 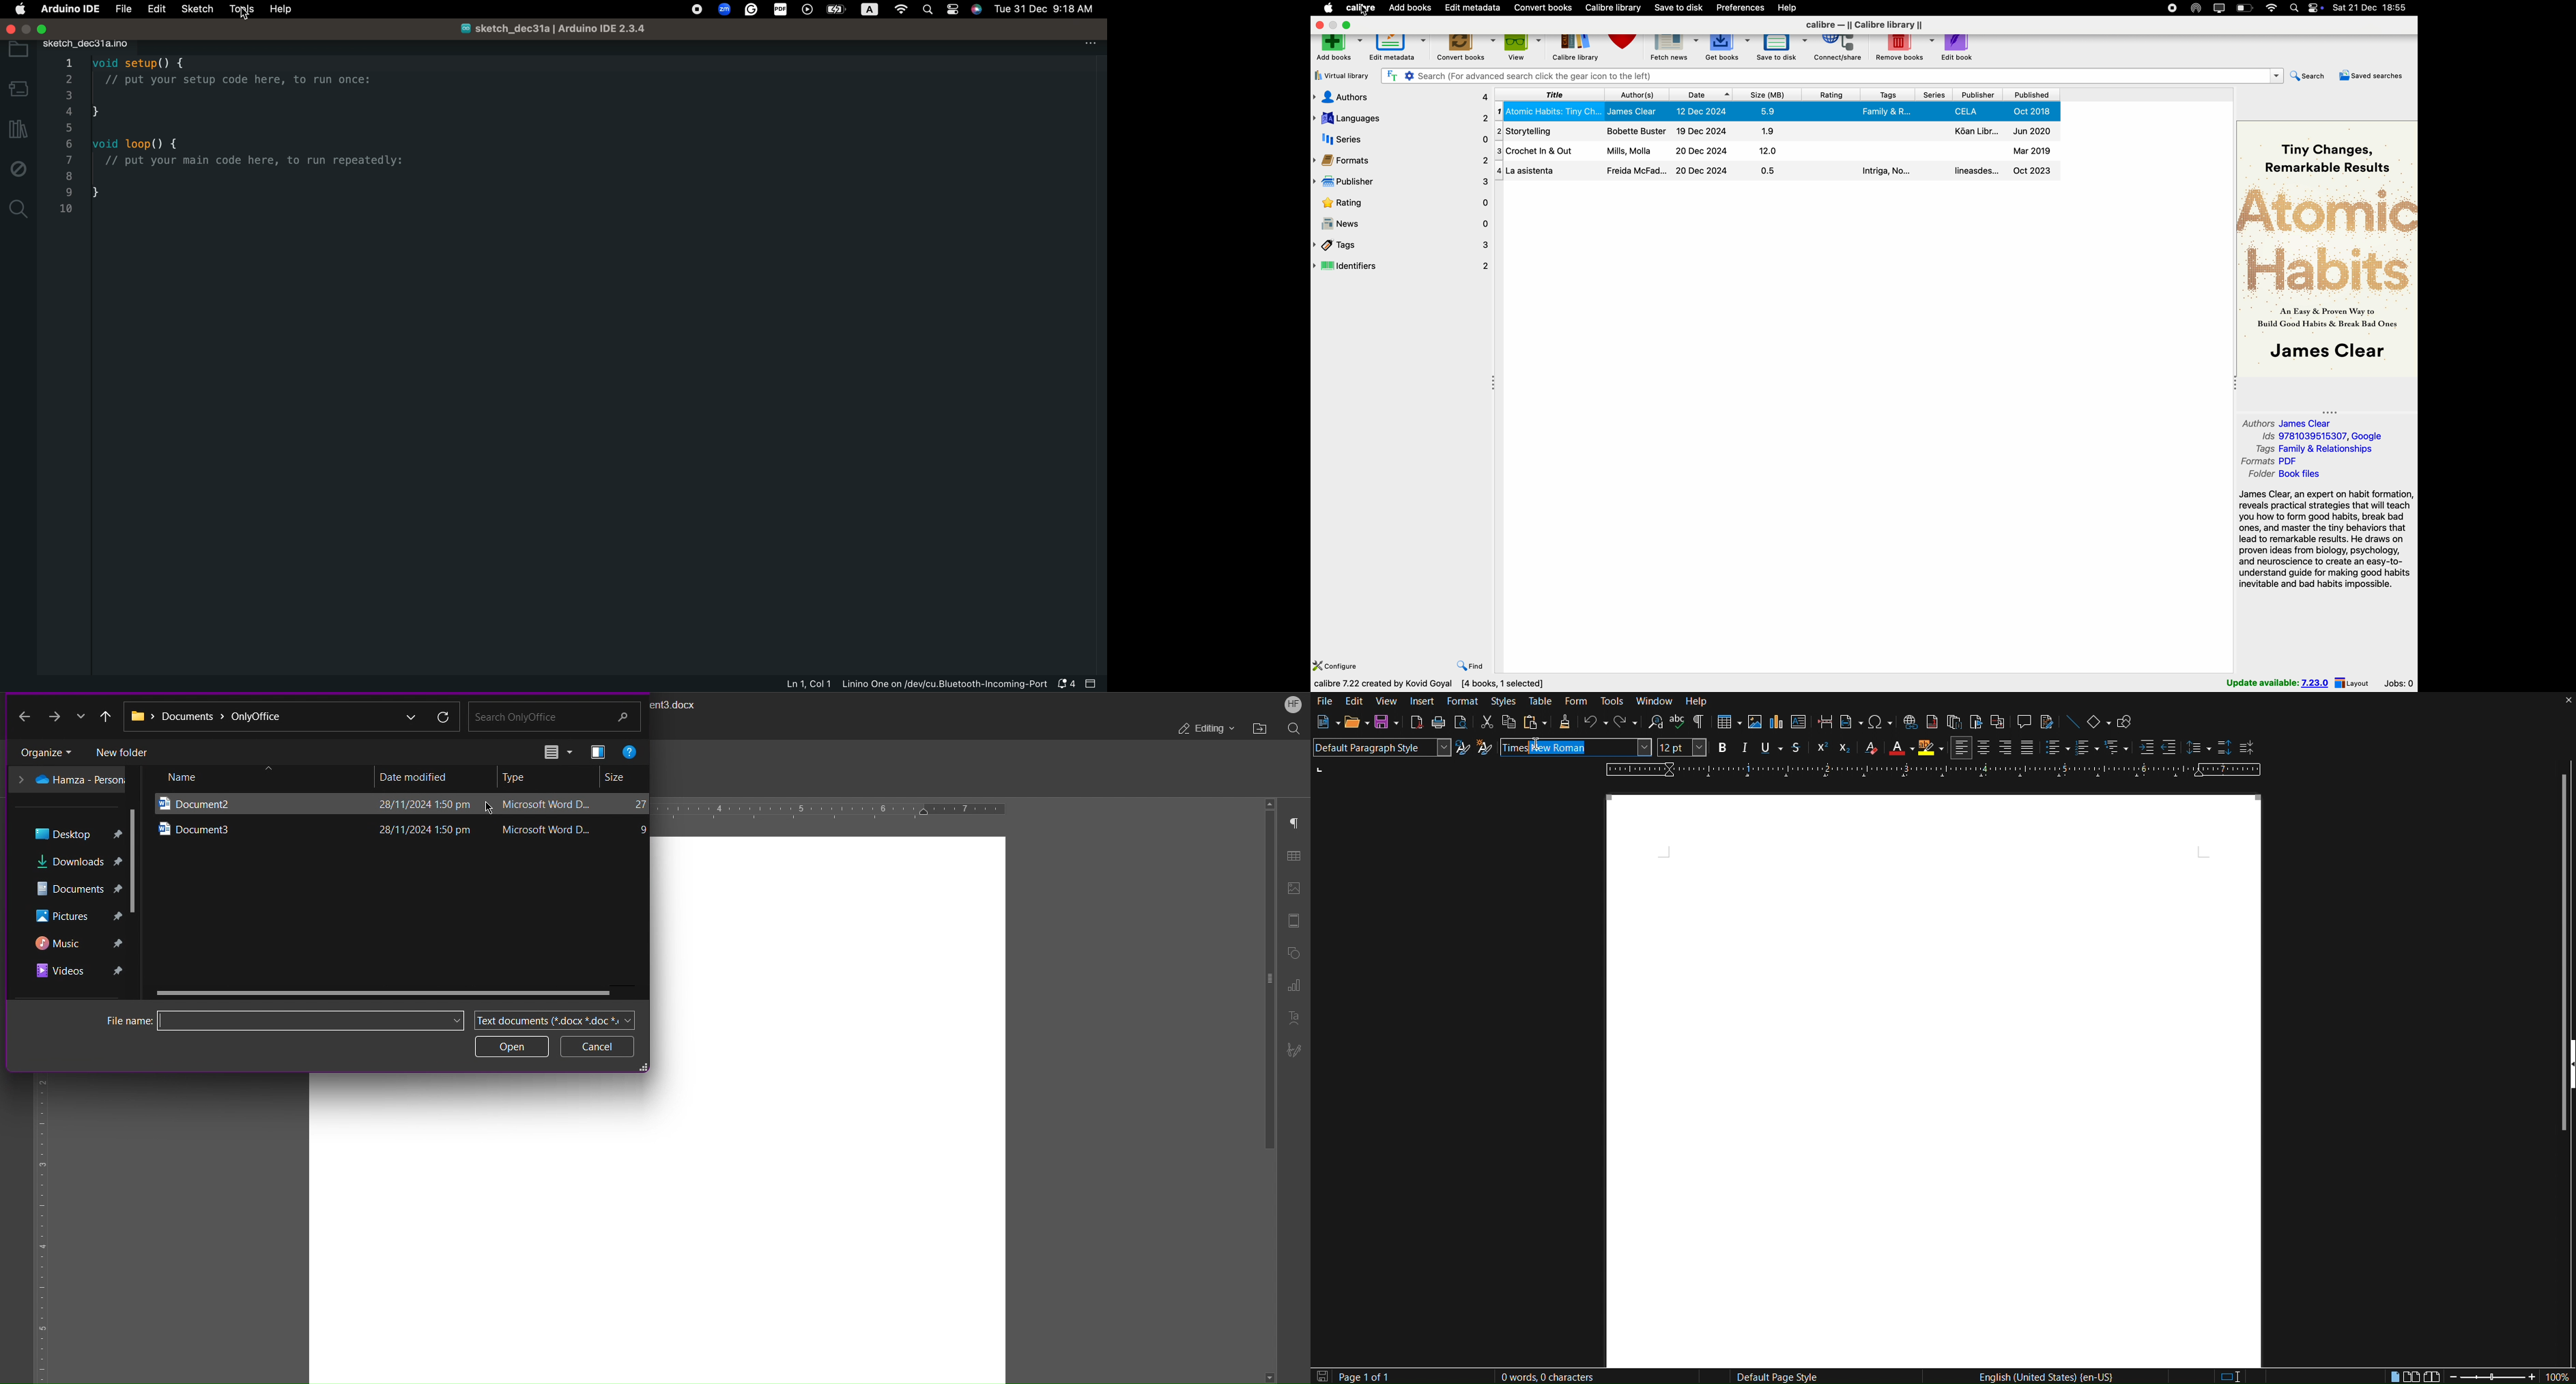 I want to click on New Roman (auto complete), so click(x=1568, y=747).